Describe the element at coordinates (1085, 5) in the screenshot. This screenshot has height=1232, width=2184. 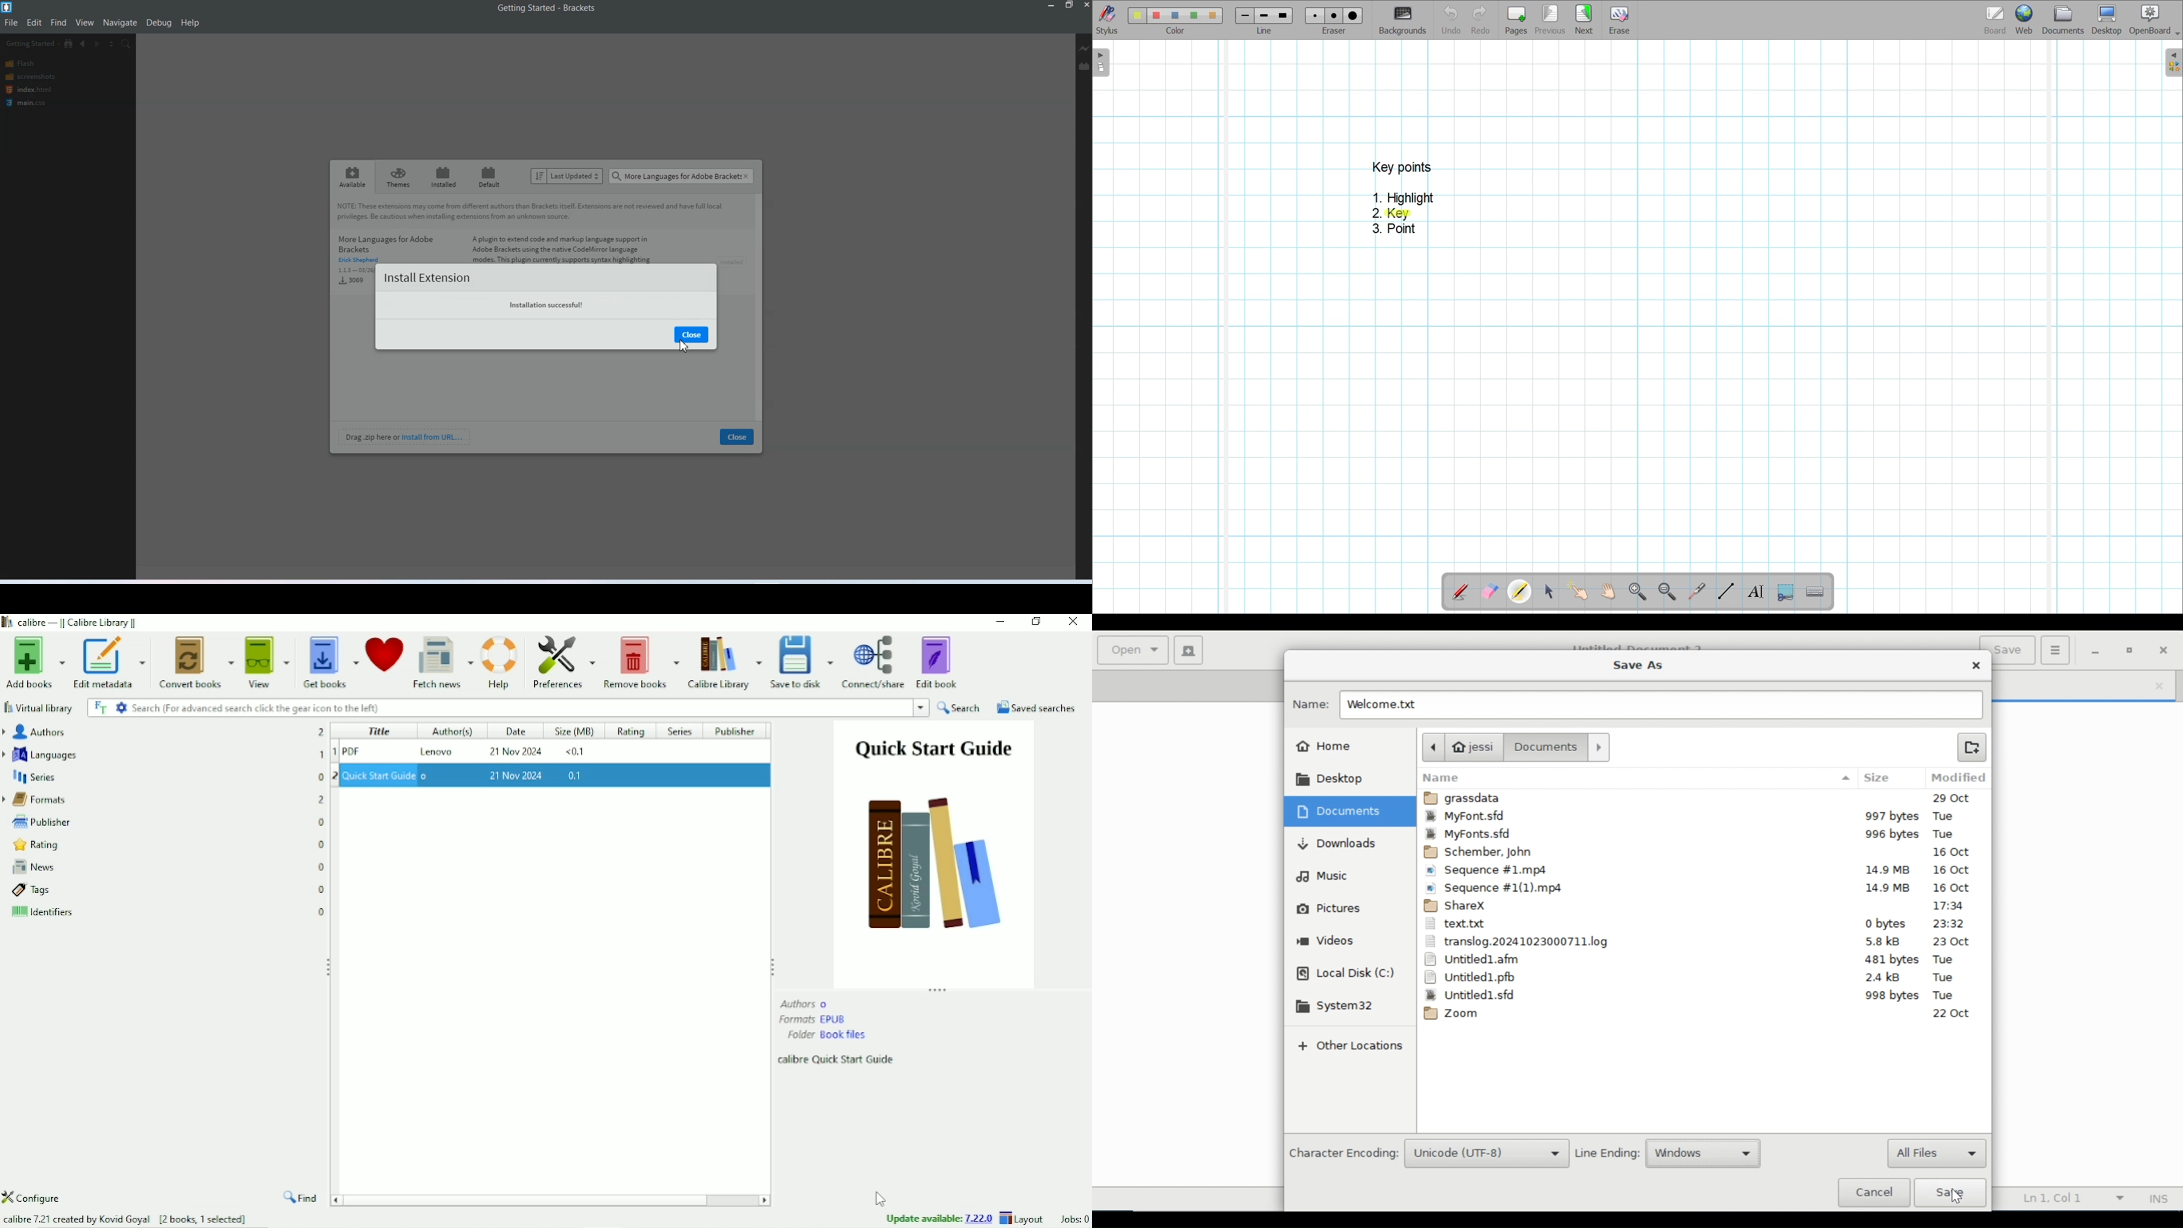
I see `Close` at that location.